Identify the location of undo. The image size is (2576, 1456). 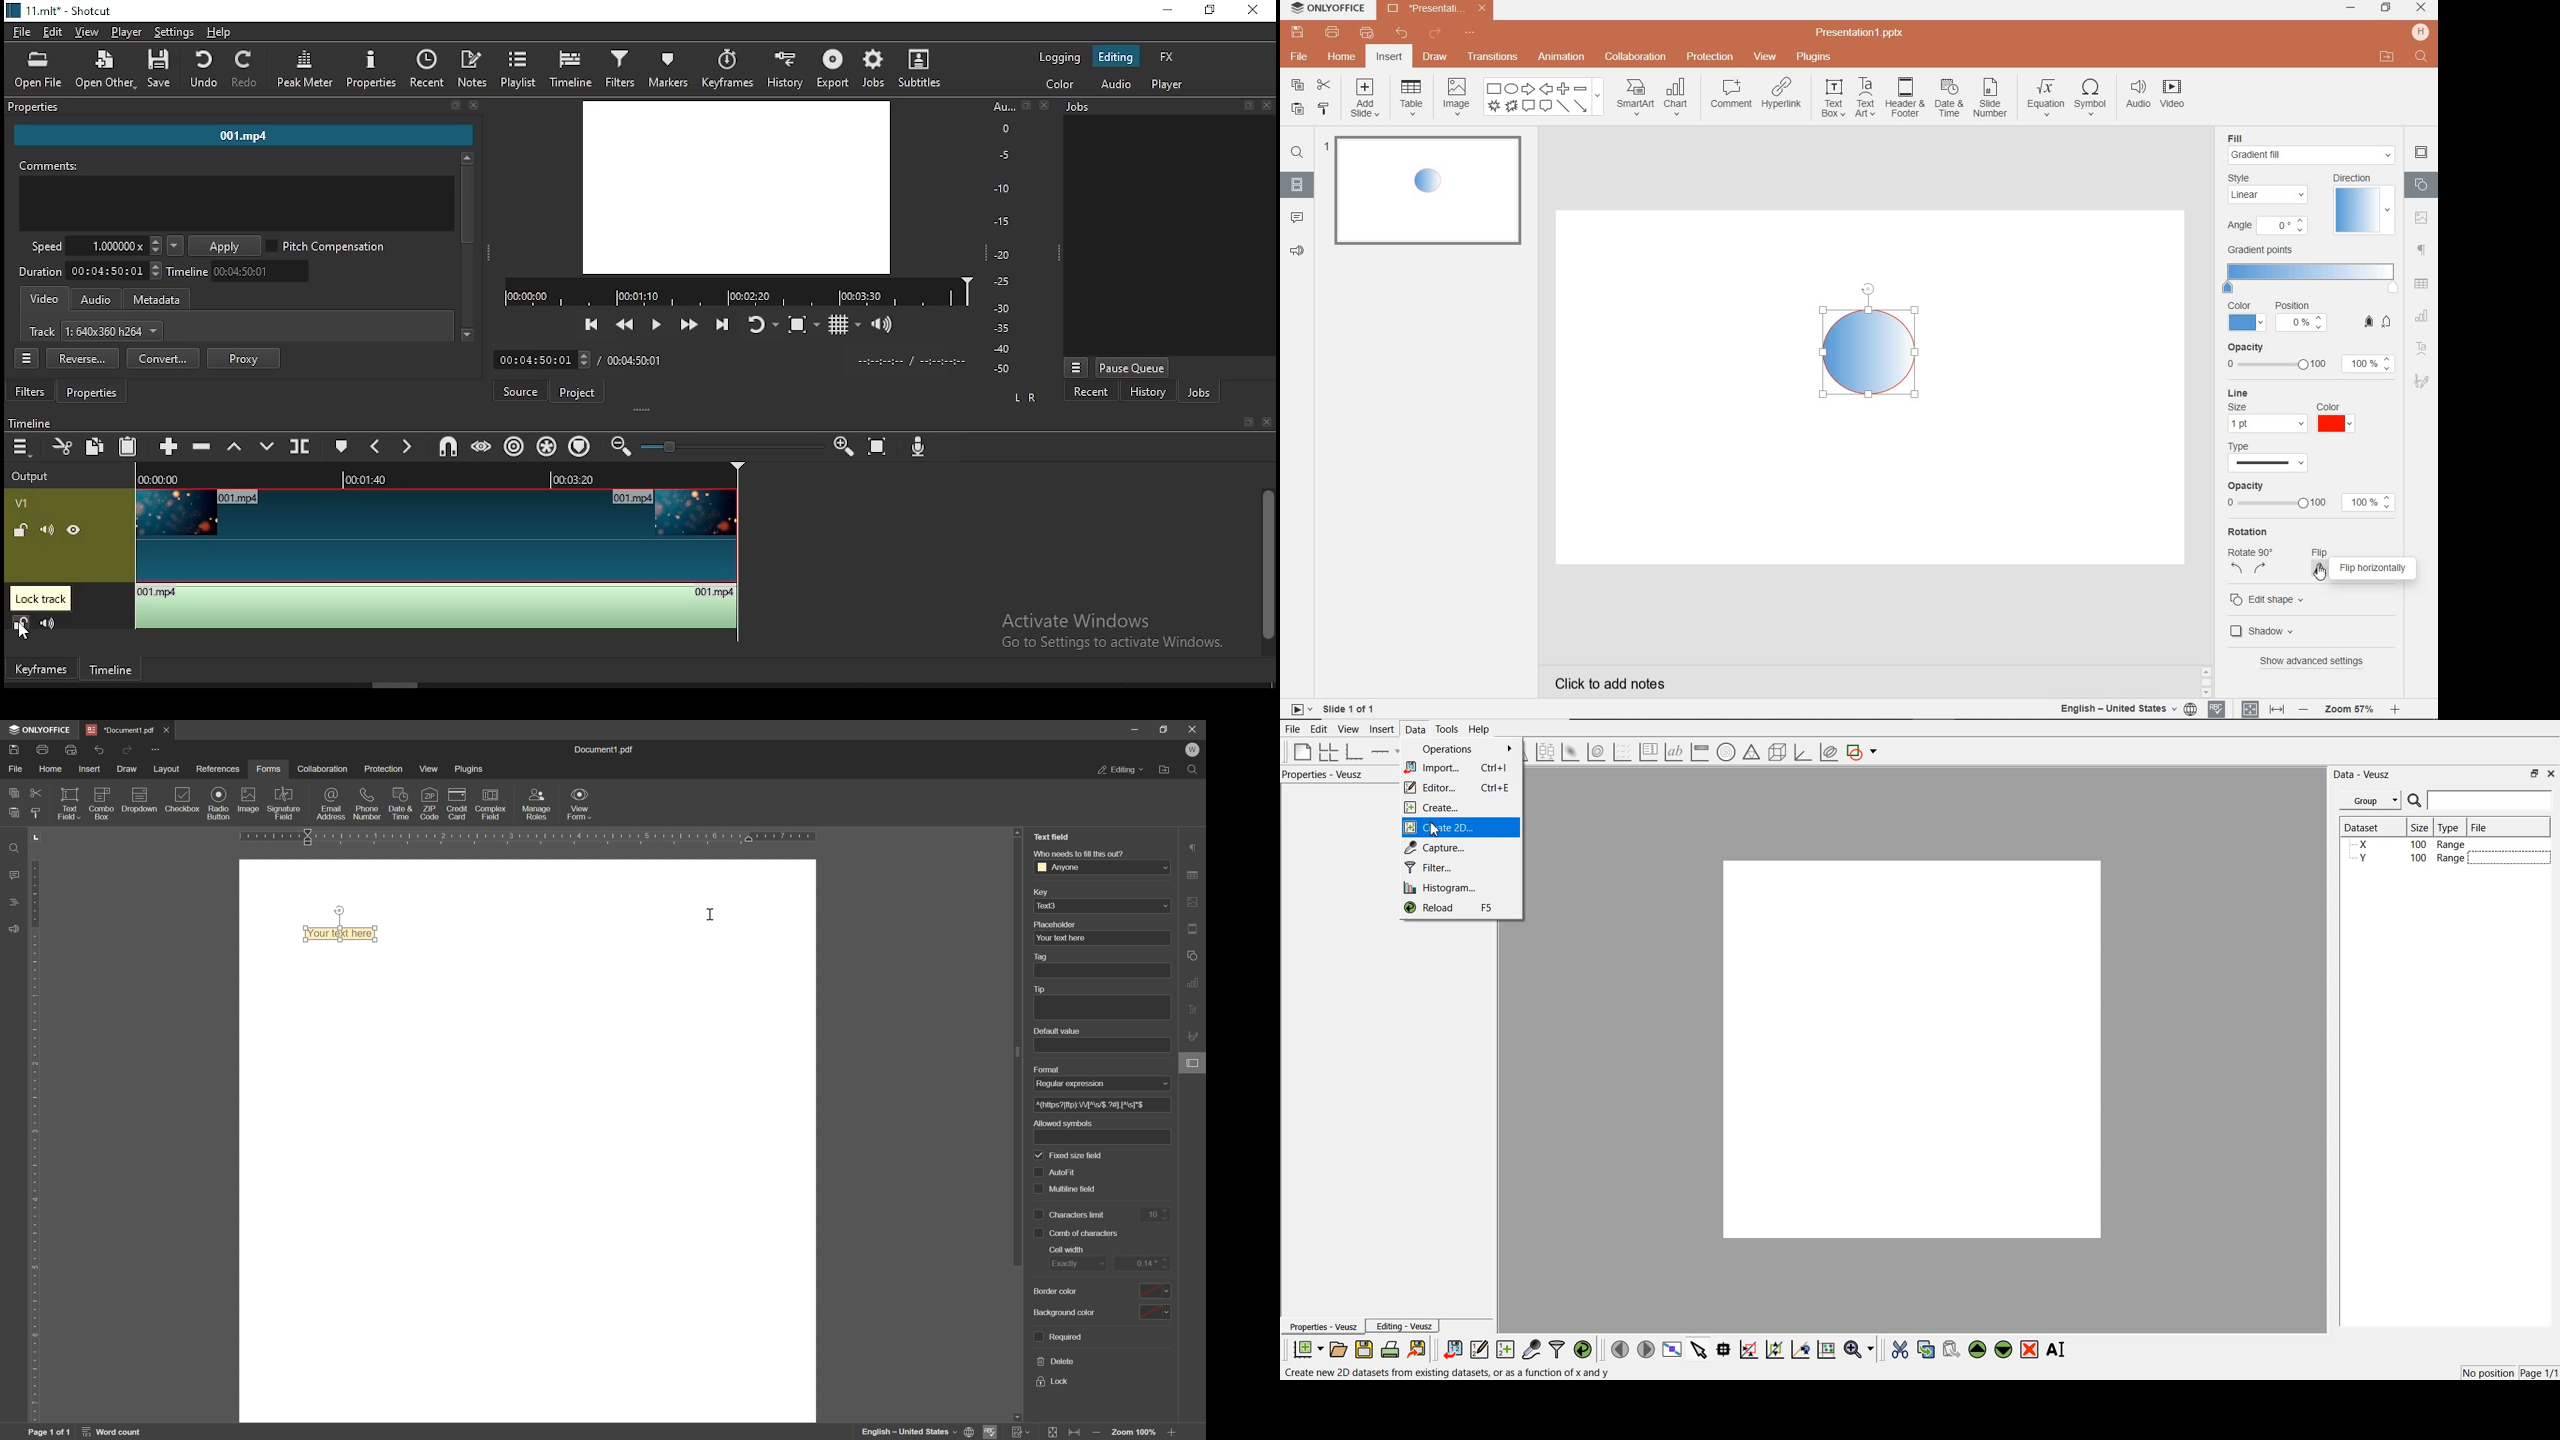
(1403, 34).